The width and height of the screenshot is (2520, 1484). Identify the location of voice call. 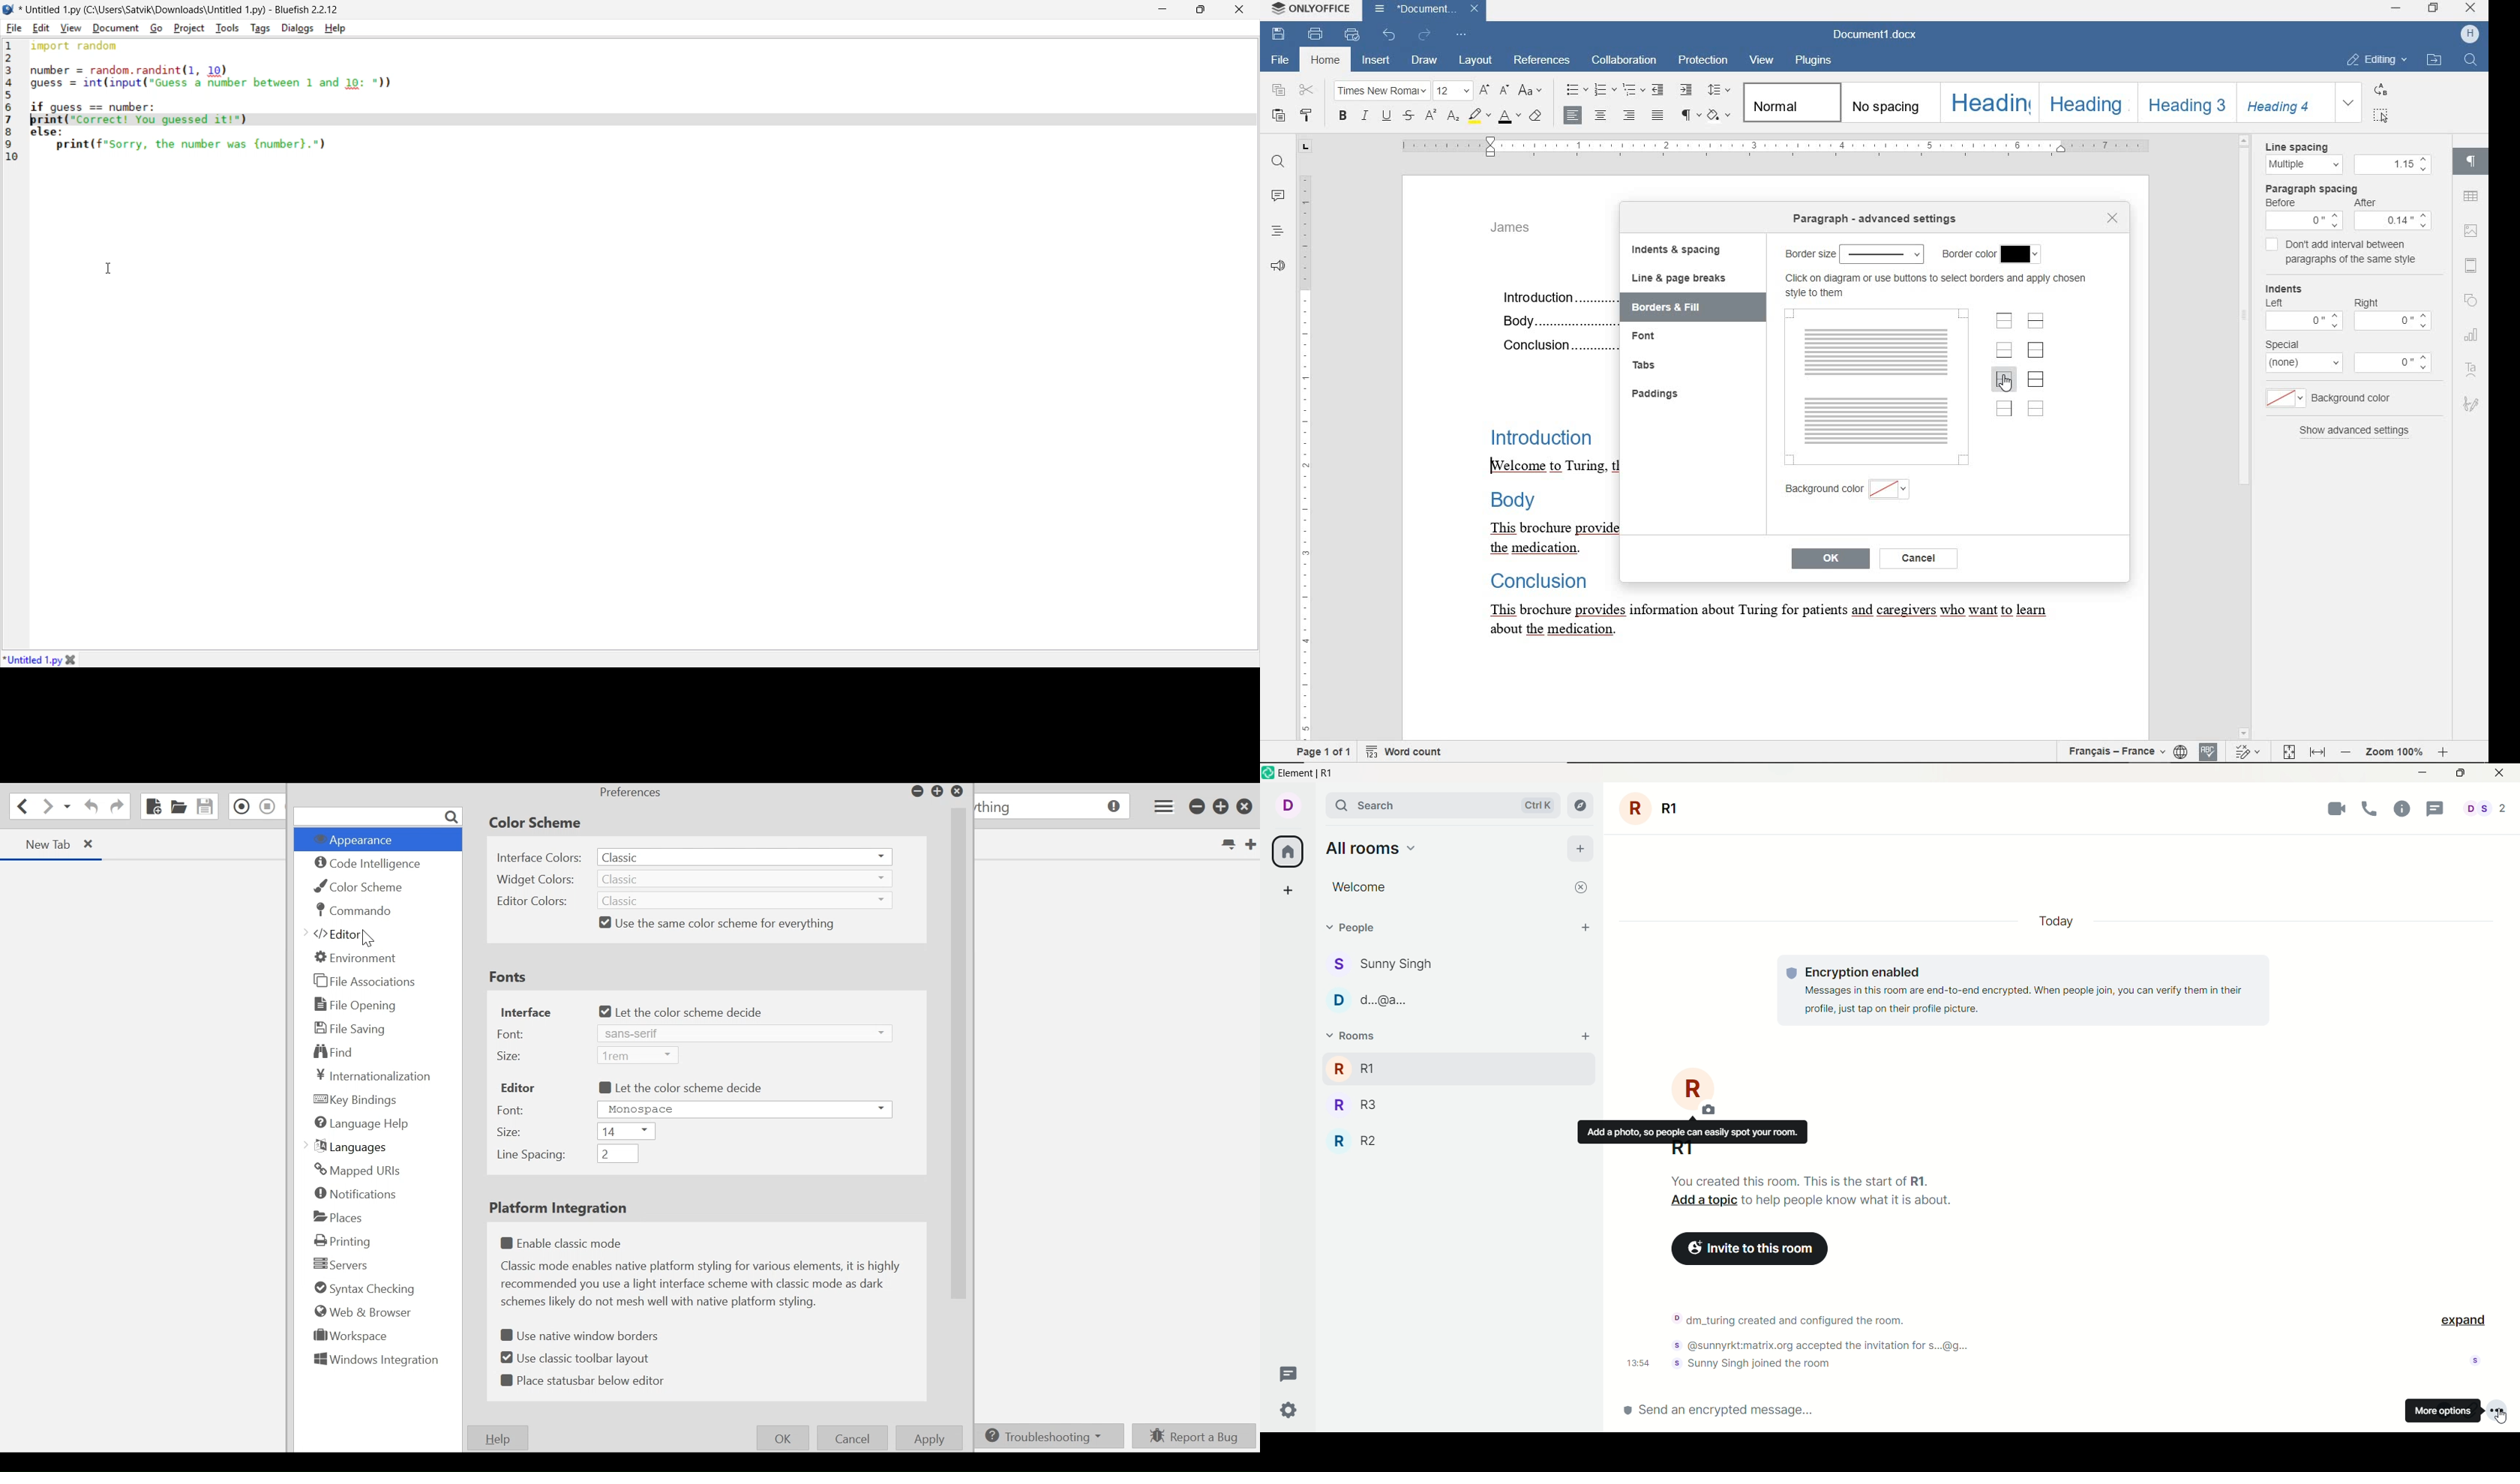
(2370, 808).